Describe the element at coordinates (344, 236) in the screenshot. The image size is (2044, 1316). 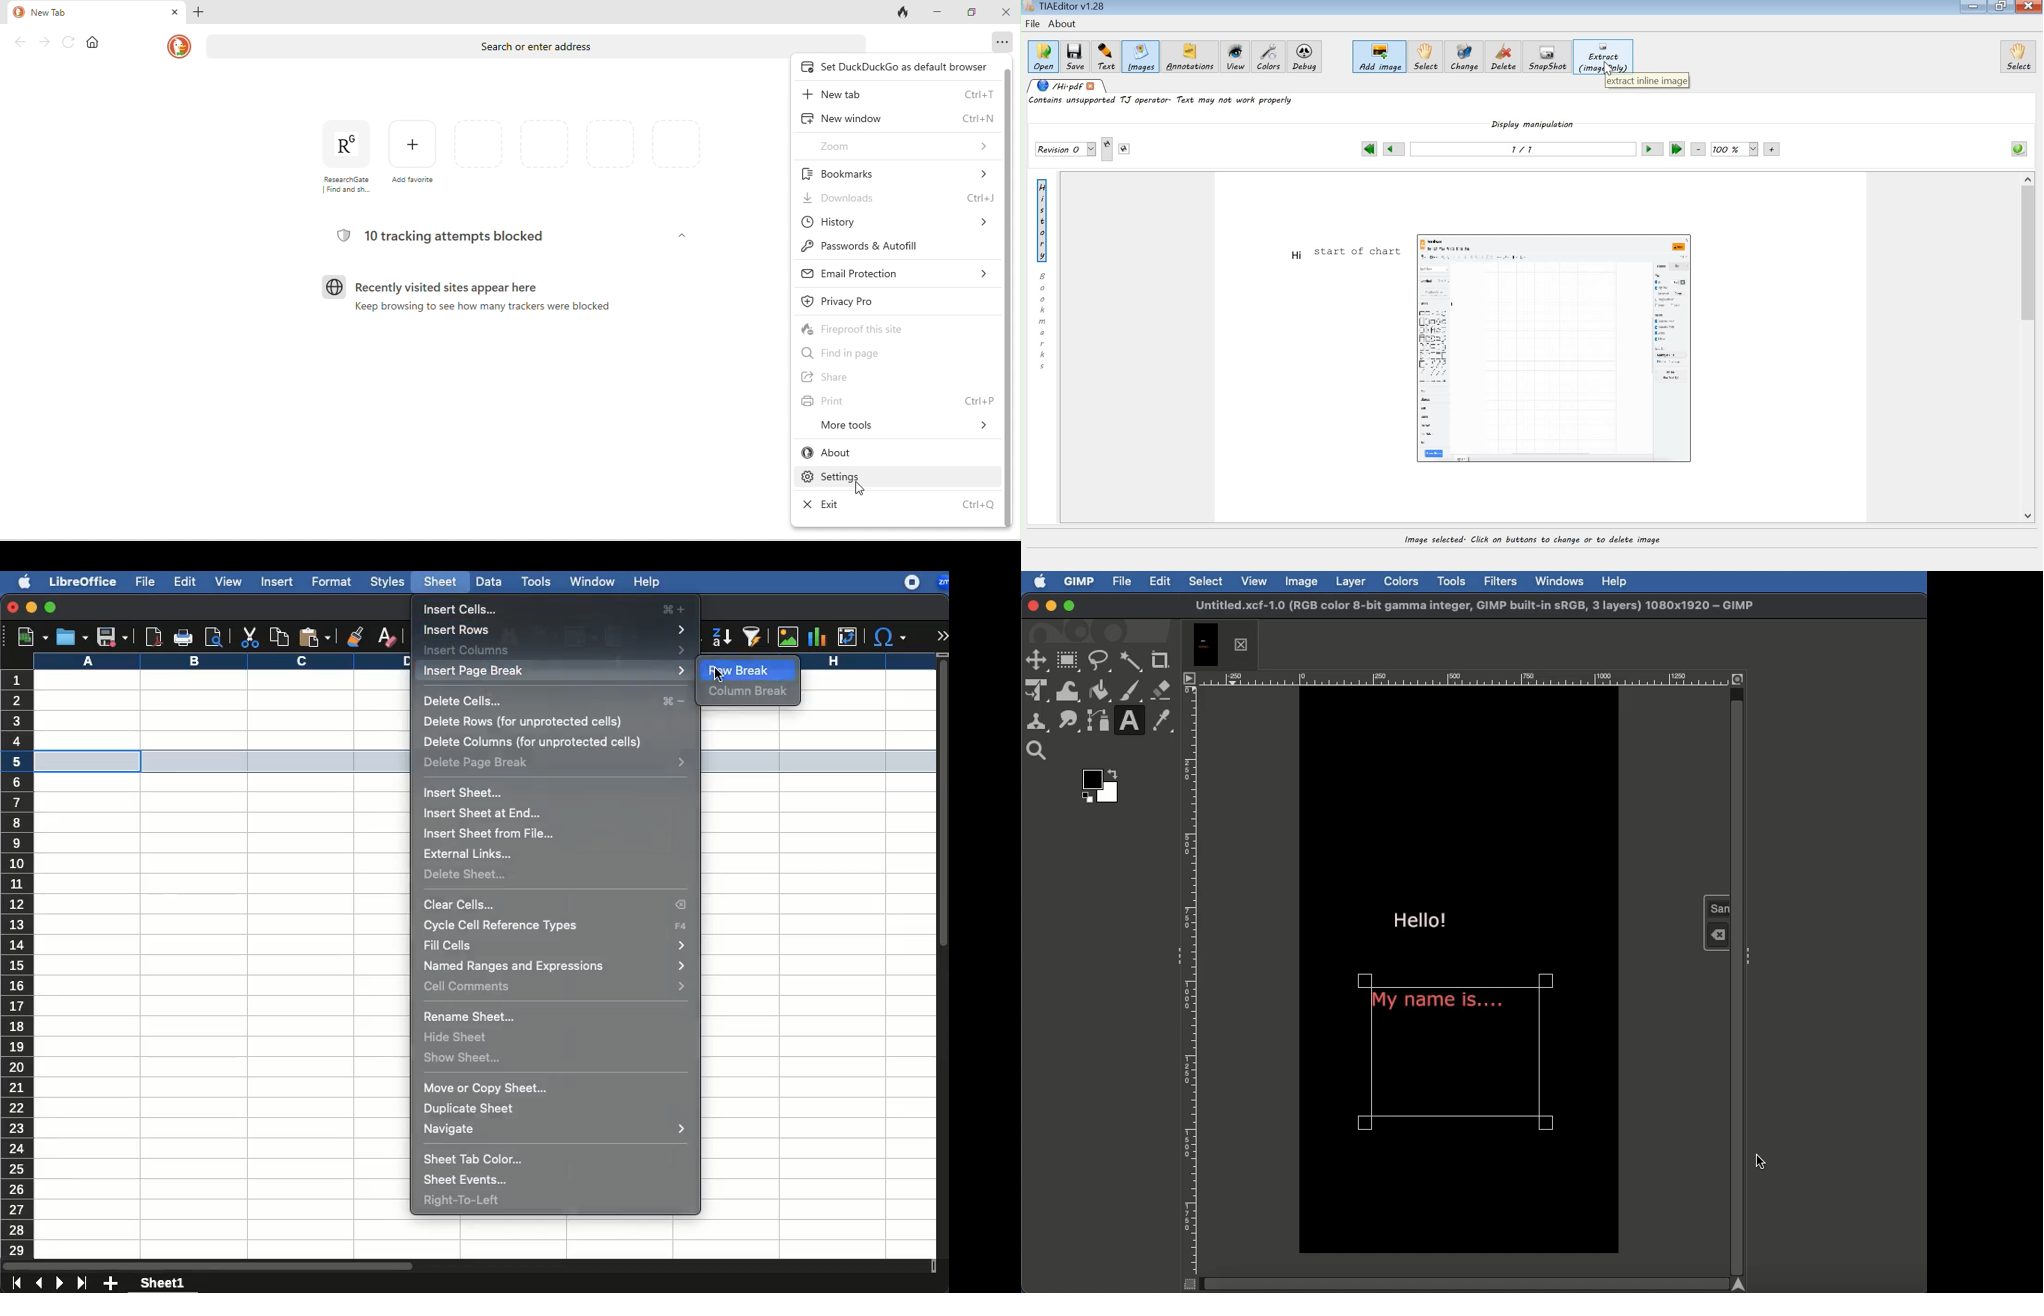
I see `tracking logo` at that location.